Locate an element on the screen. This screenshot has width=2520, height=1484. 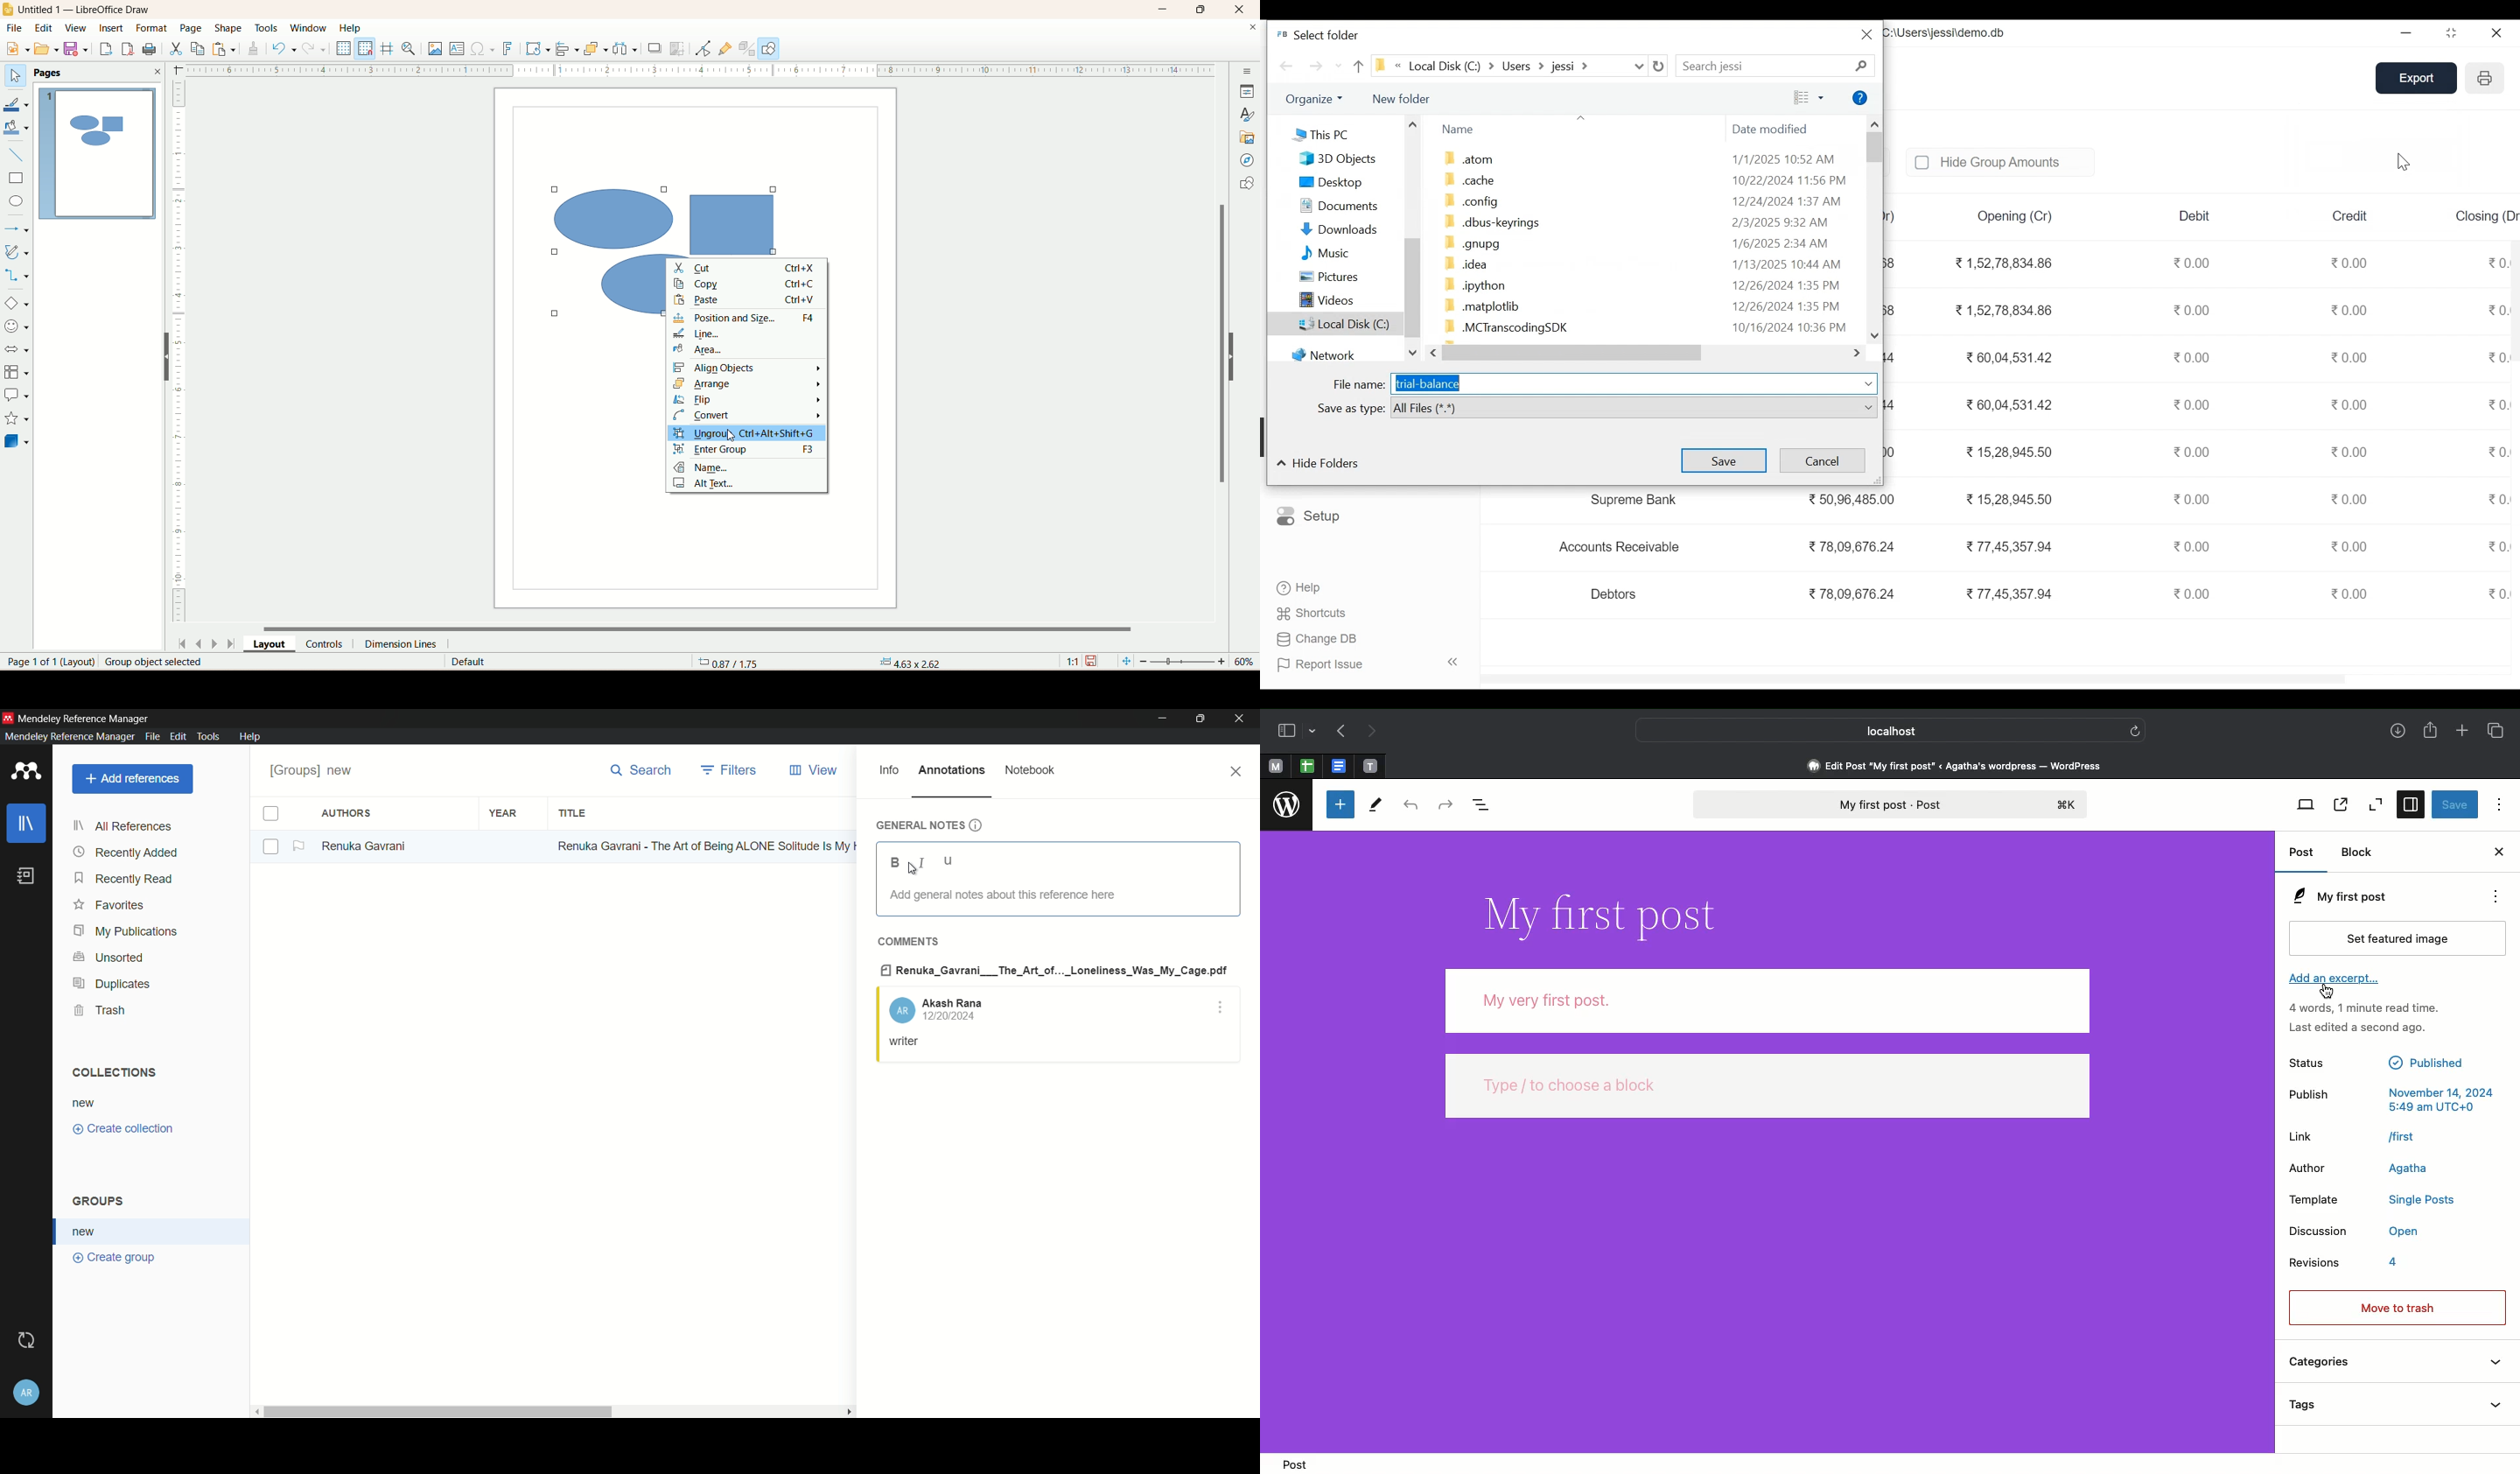
0.00 is located at coordinates (2191, 593).